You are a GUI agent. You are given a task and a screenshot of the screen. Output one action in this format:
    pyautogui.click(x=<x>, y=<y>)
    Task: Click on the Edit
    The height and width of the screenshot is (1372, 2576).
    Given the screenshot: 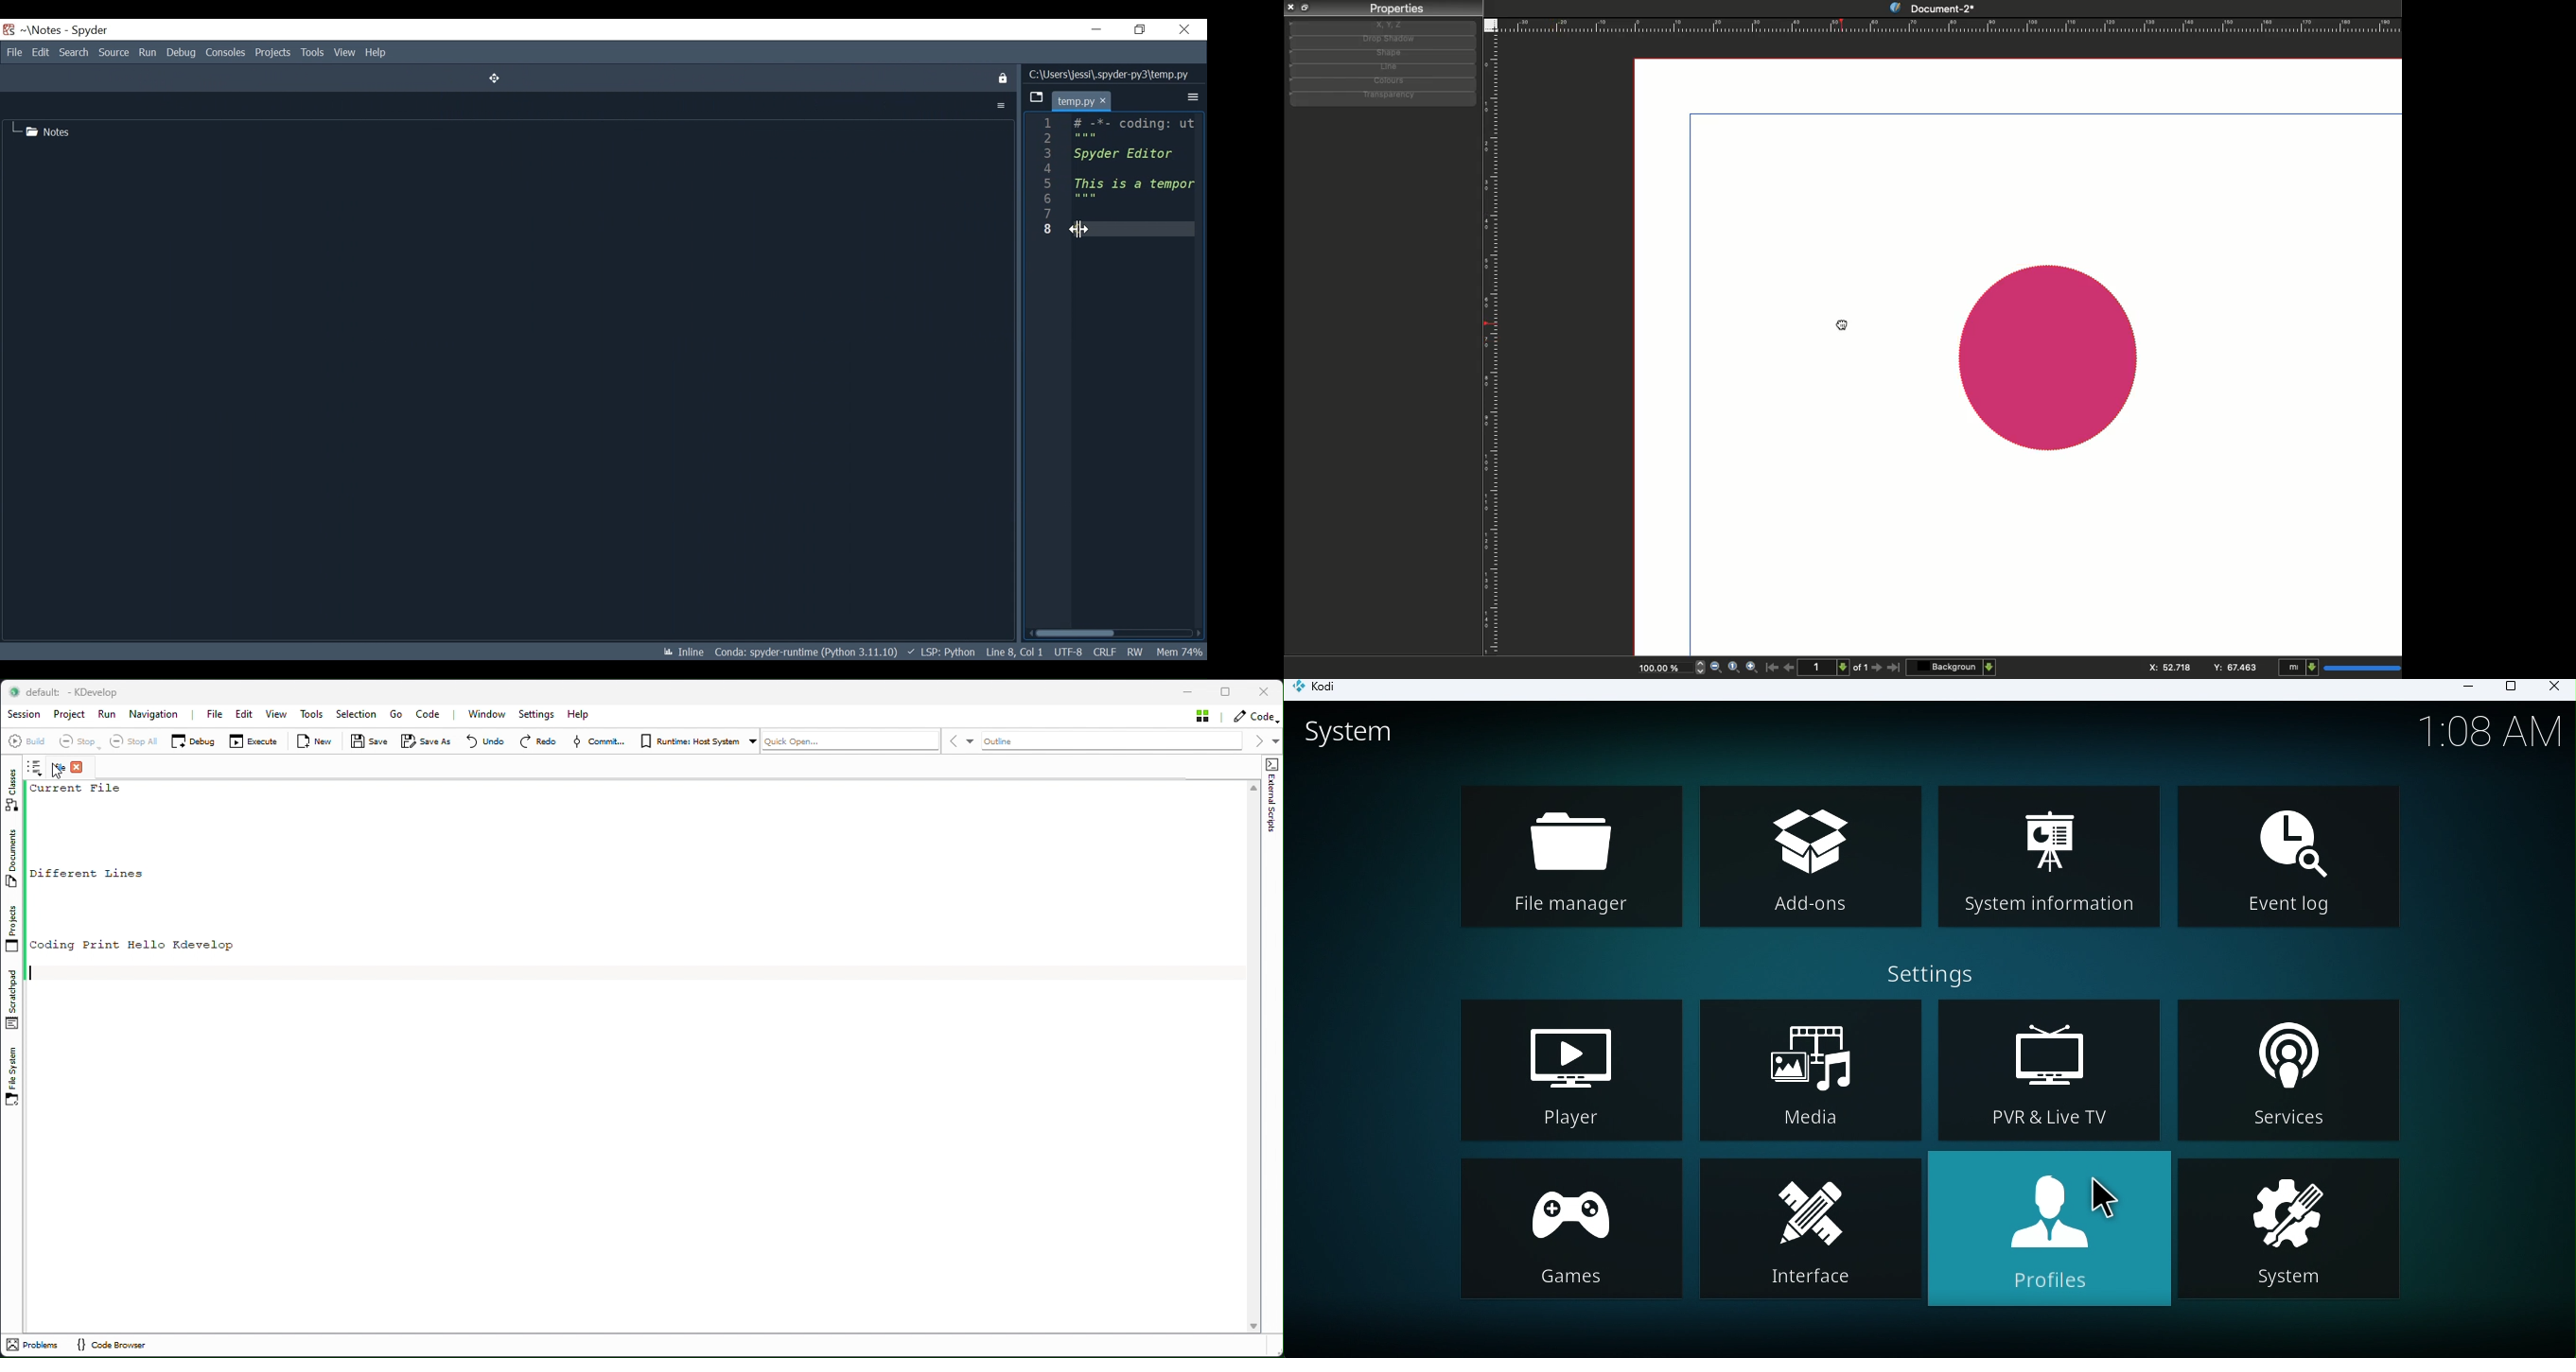 What is the action you would take?
    pyautogui.click(x=39, y=52)
    